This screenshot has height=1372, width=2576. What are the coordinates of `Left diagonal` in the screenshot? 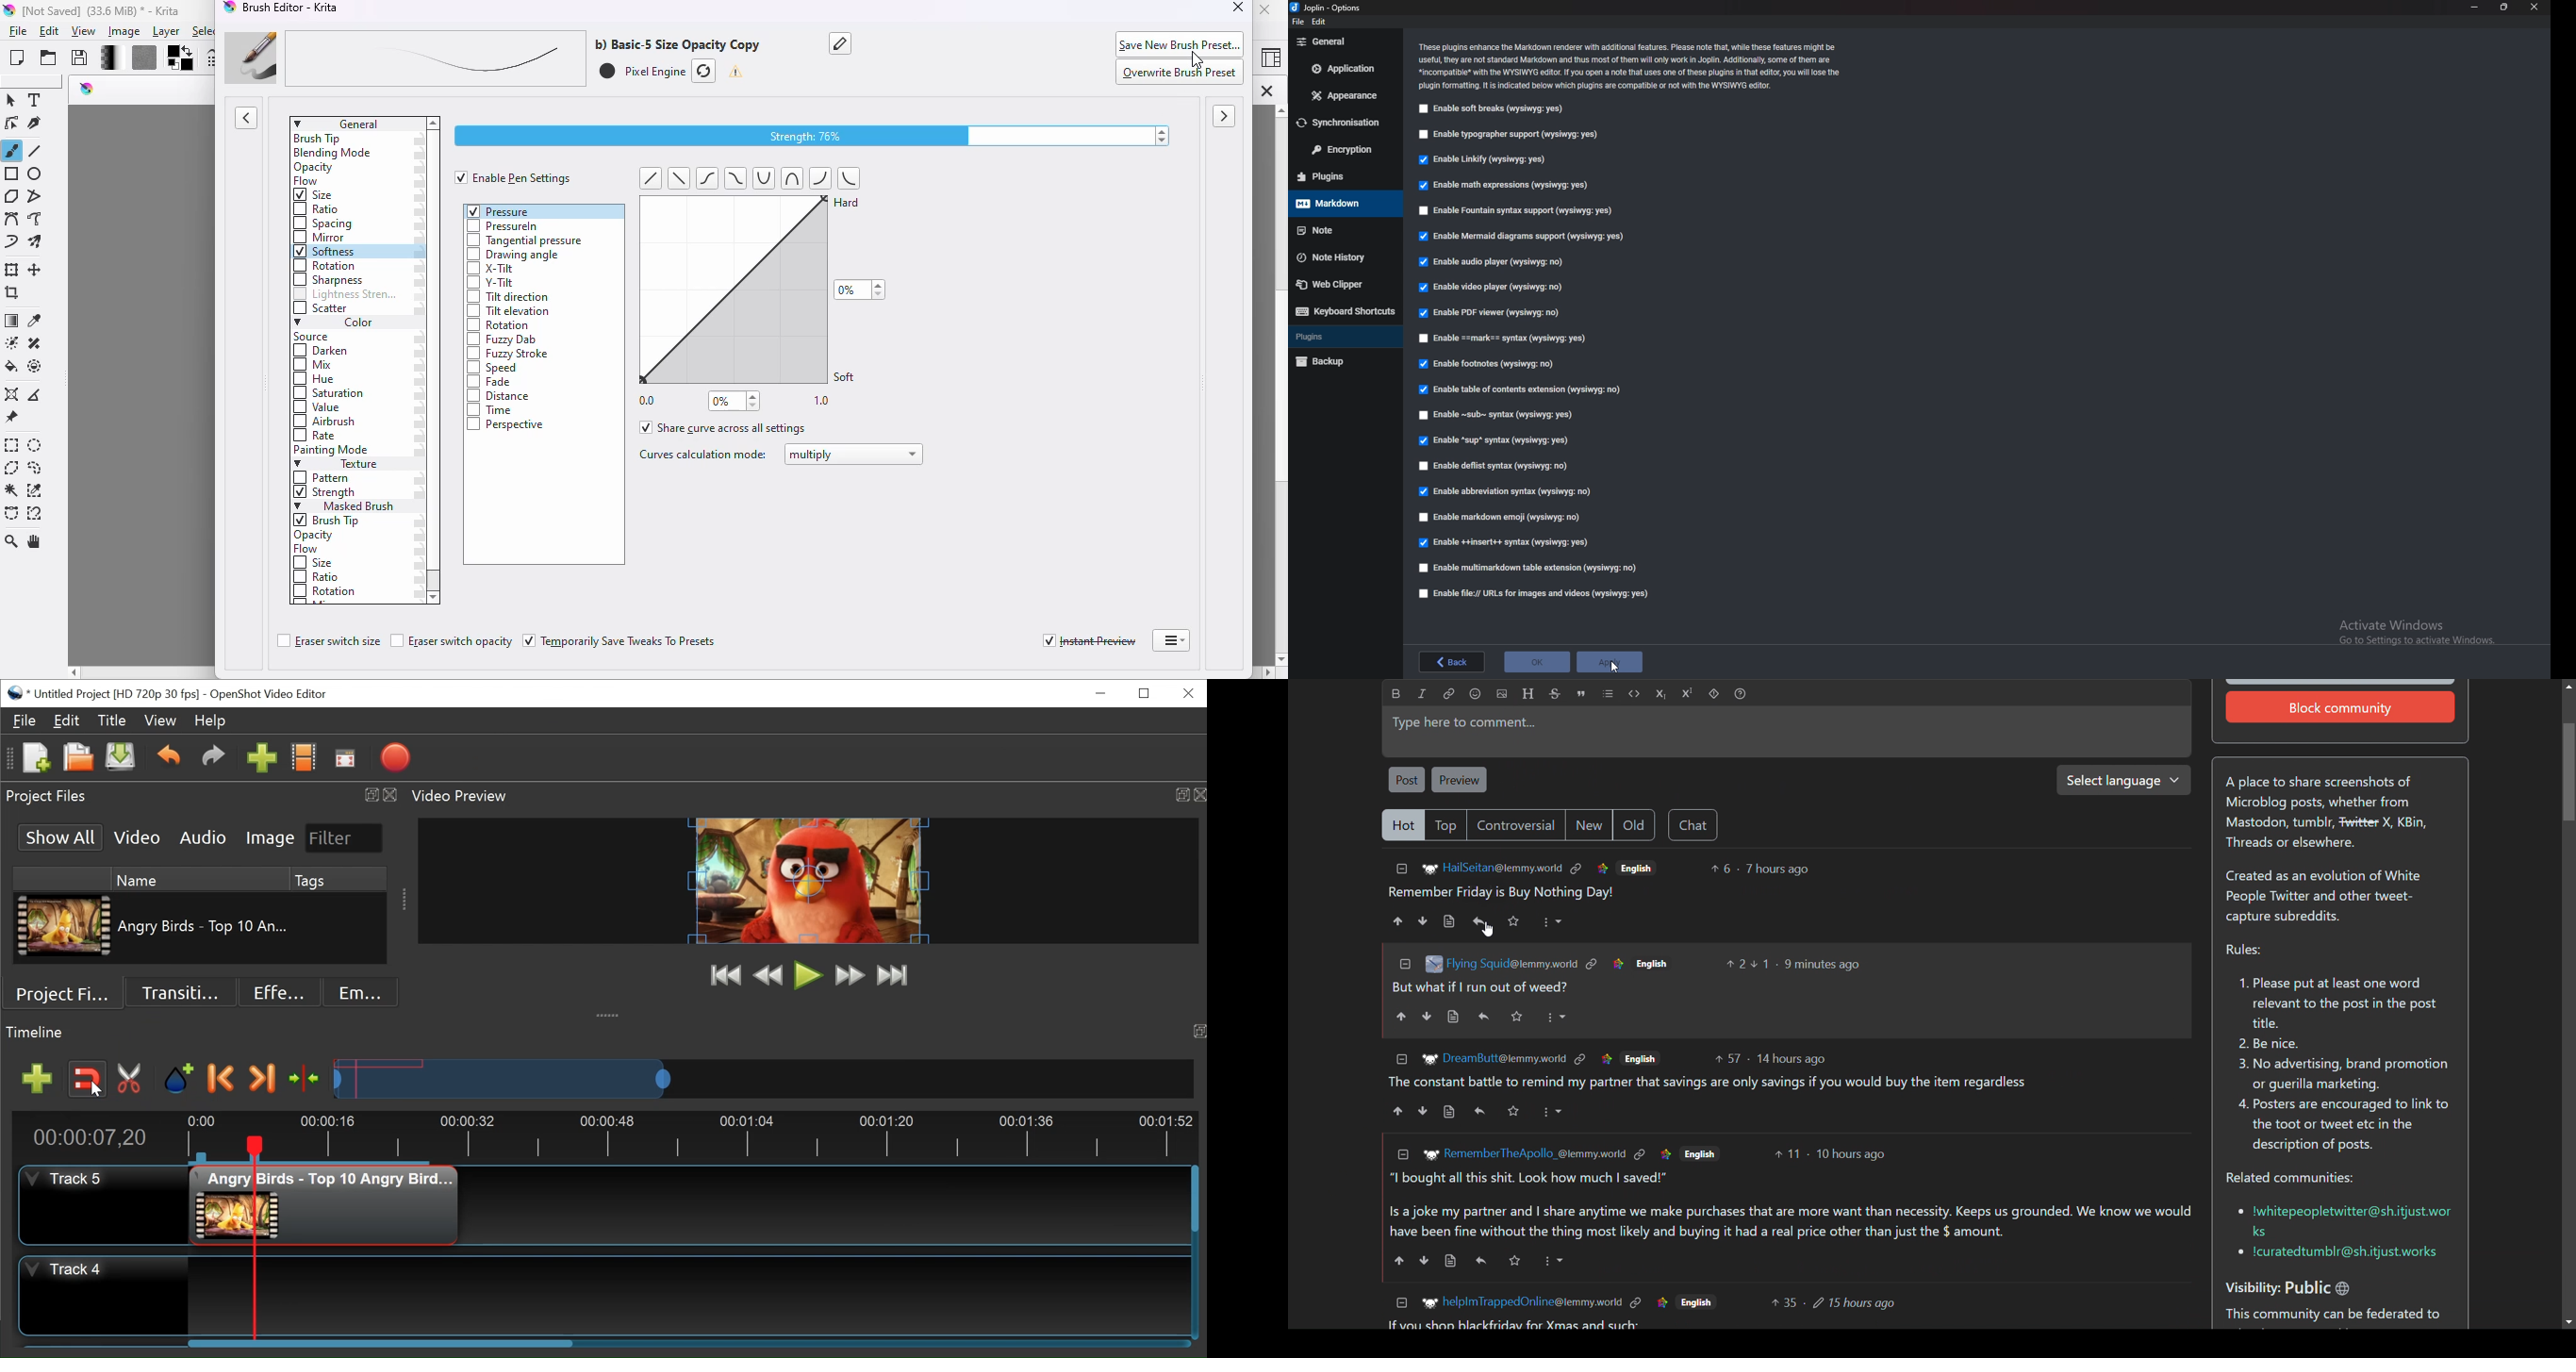 It's located at (651, 177).